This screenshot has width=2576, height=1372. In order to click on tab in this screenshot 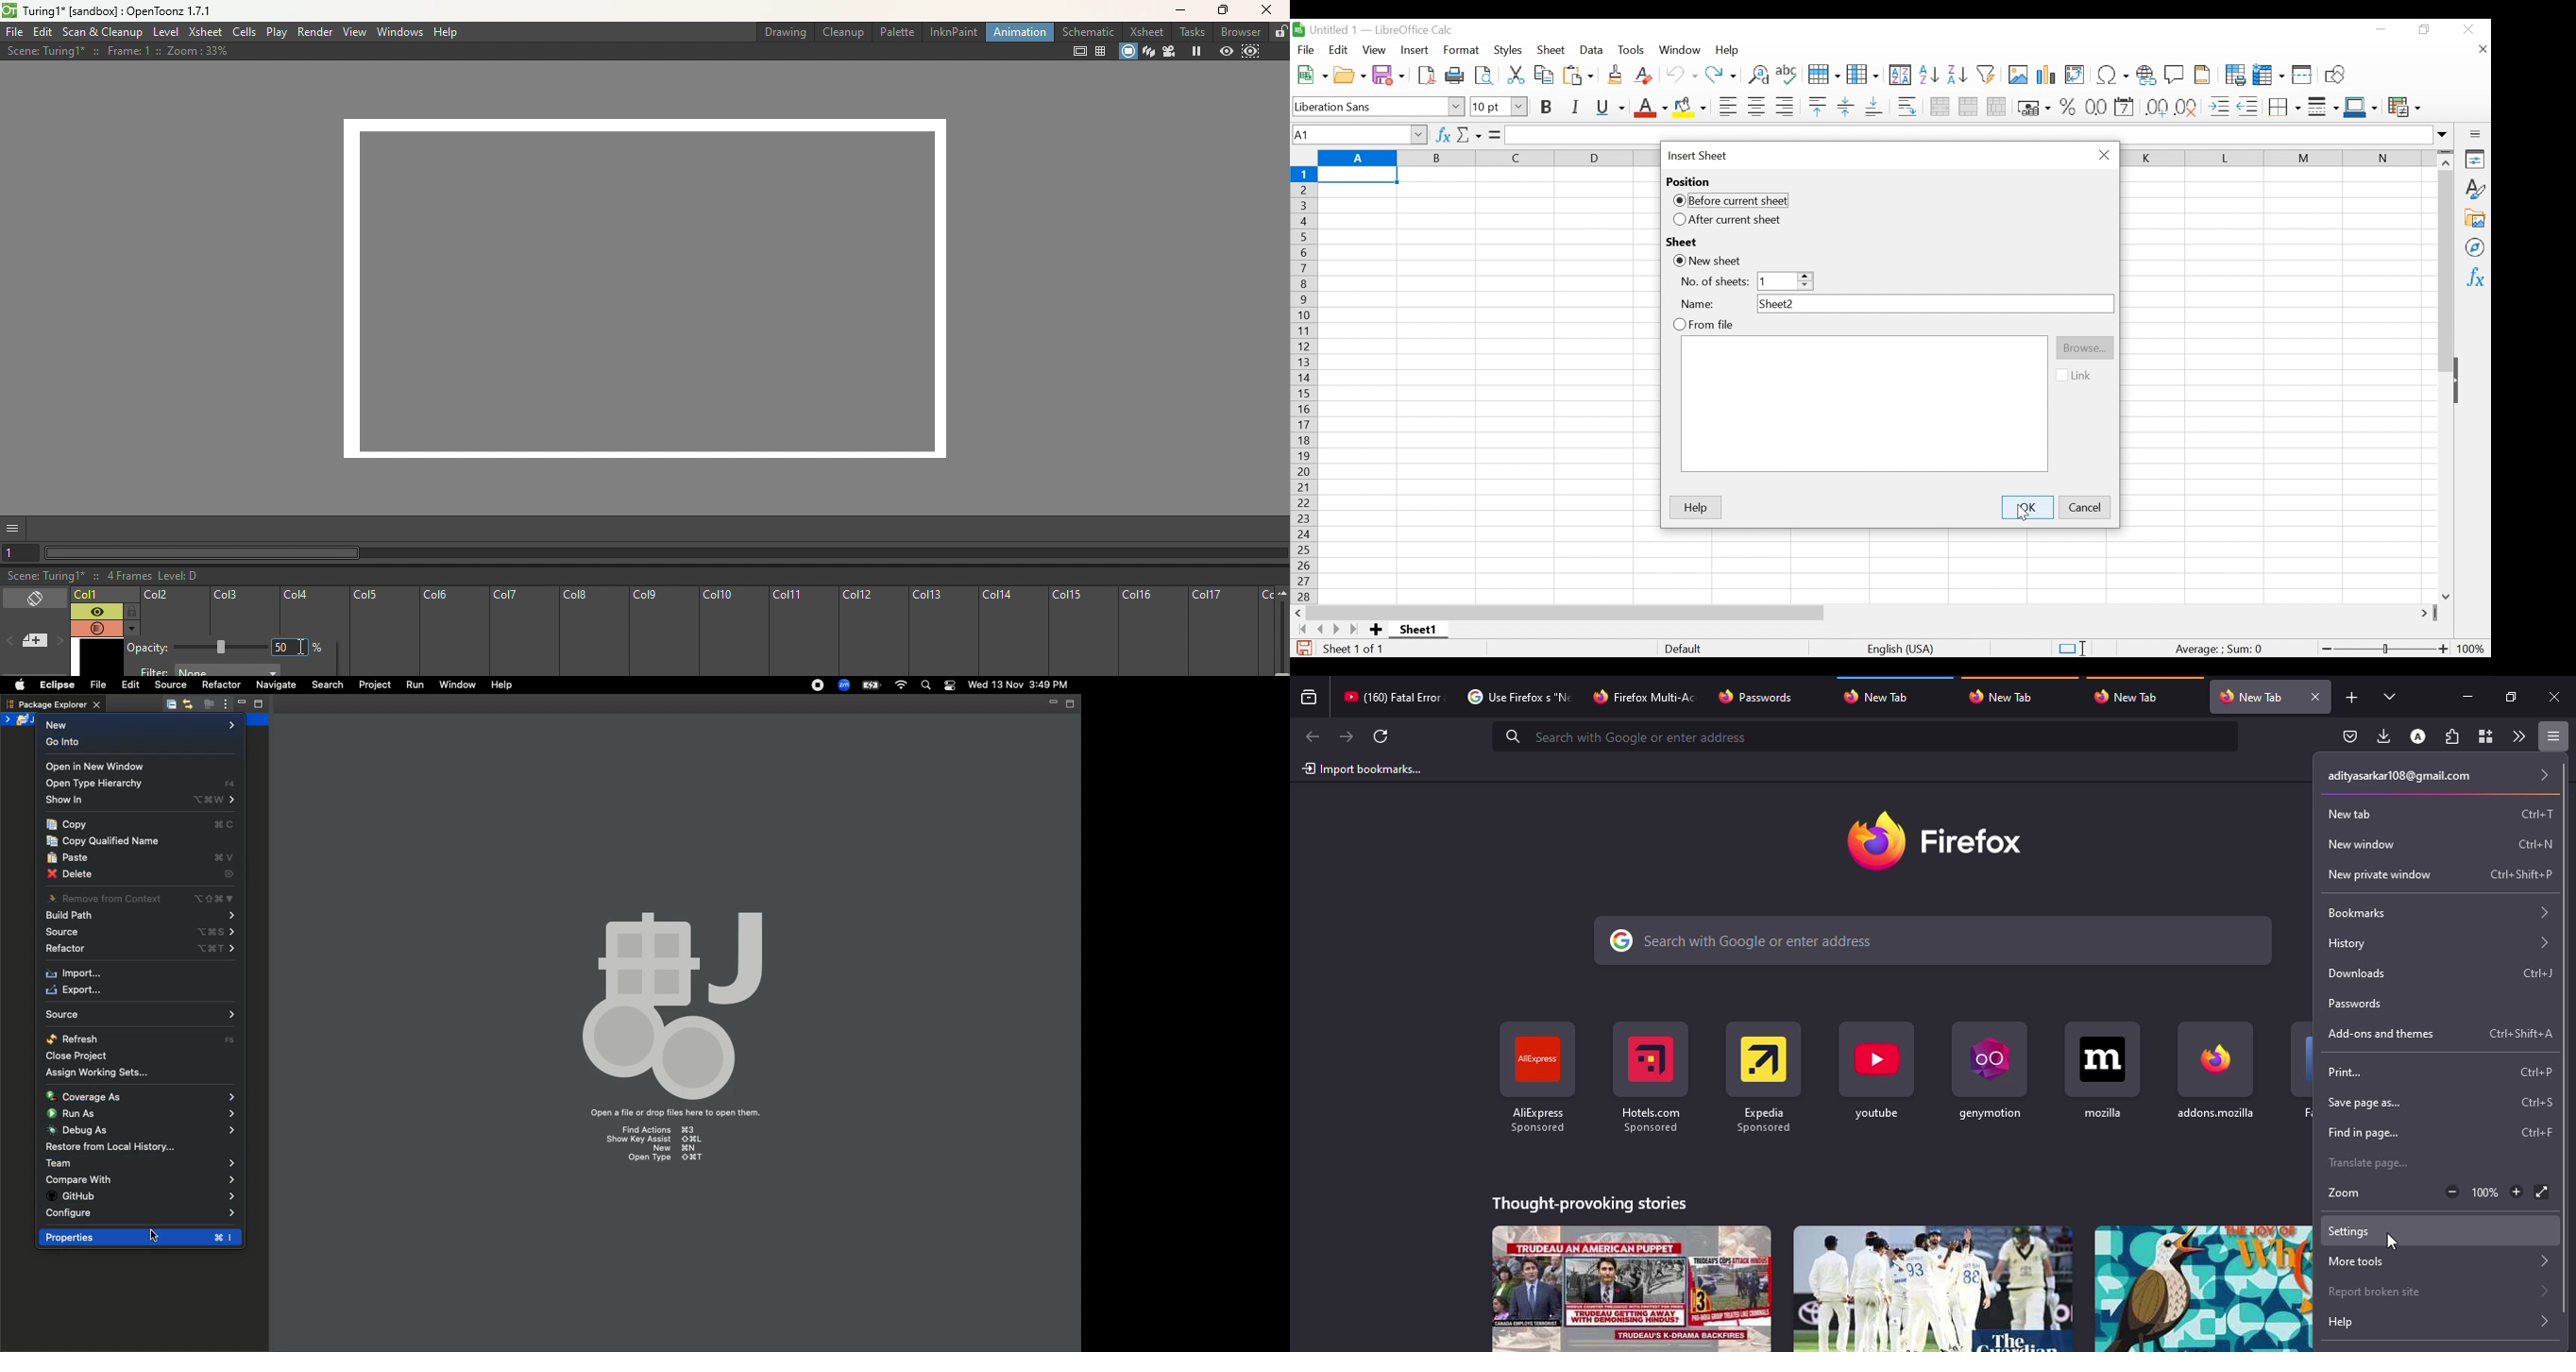, I will do `click(1393, 697)`.